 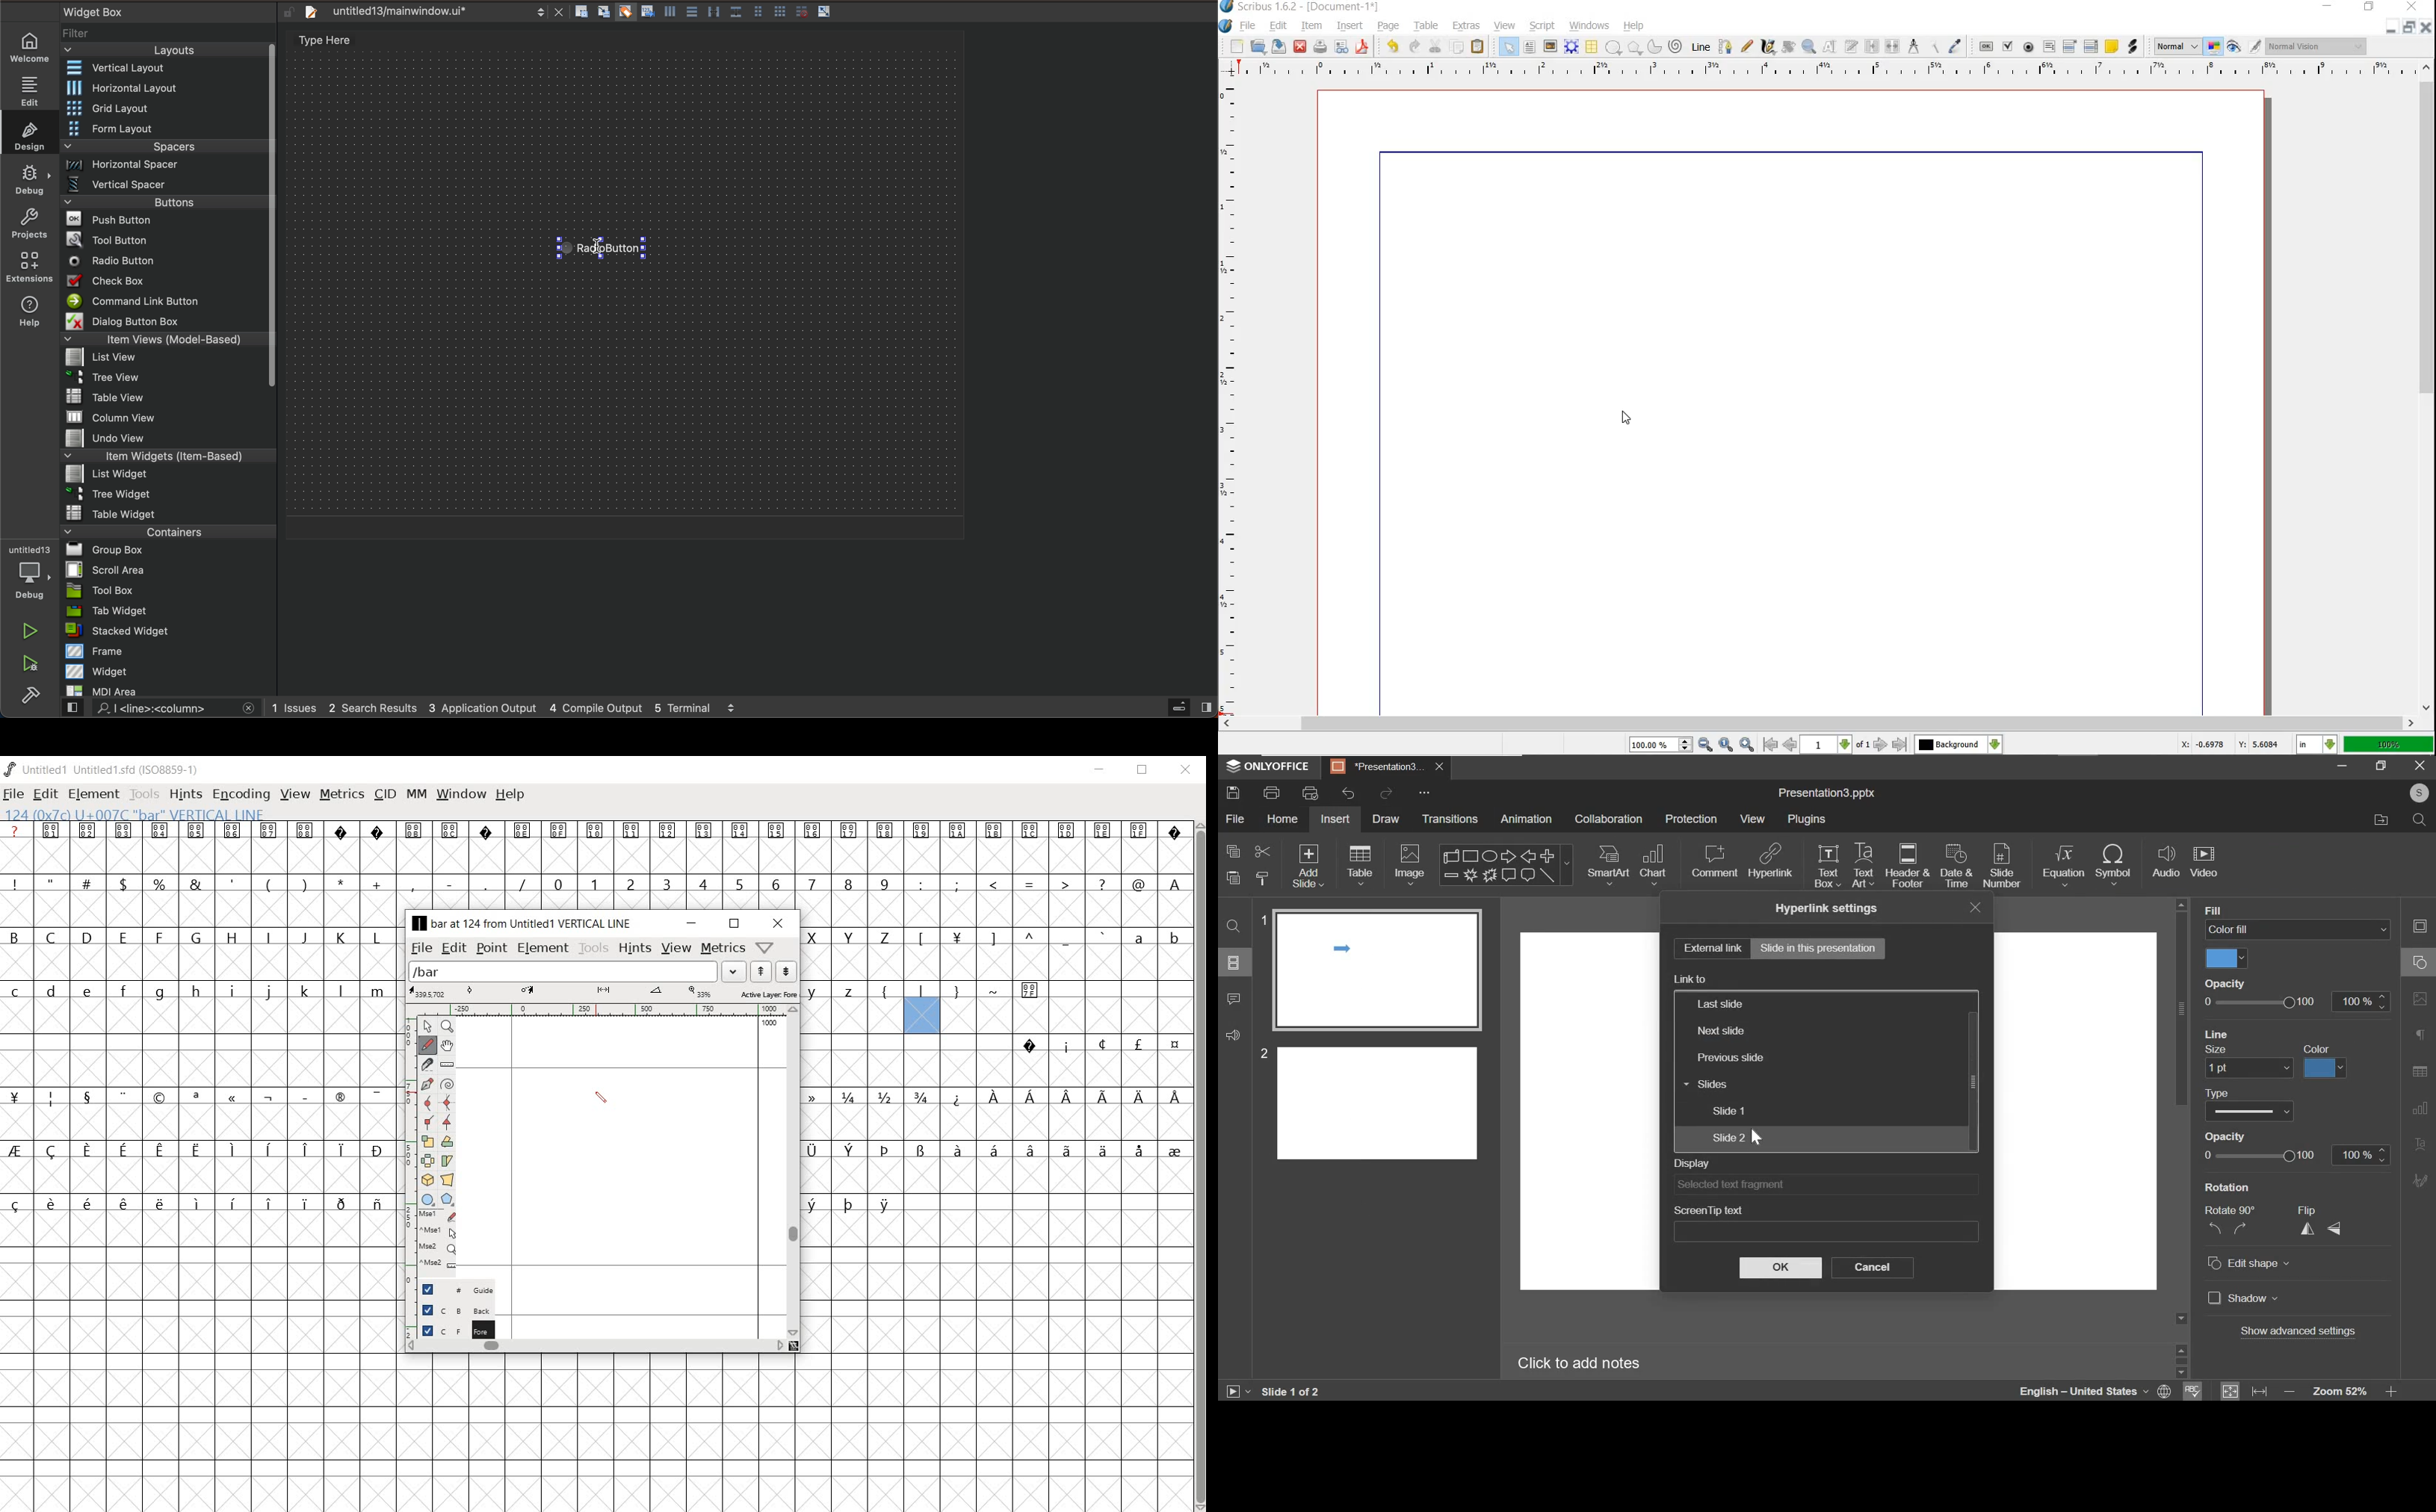 I want to click on item widget, so click(x=166, y=458).